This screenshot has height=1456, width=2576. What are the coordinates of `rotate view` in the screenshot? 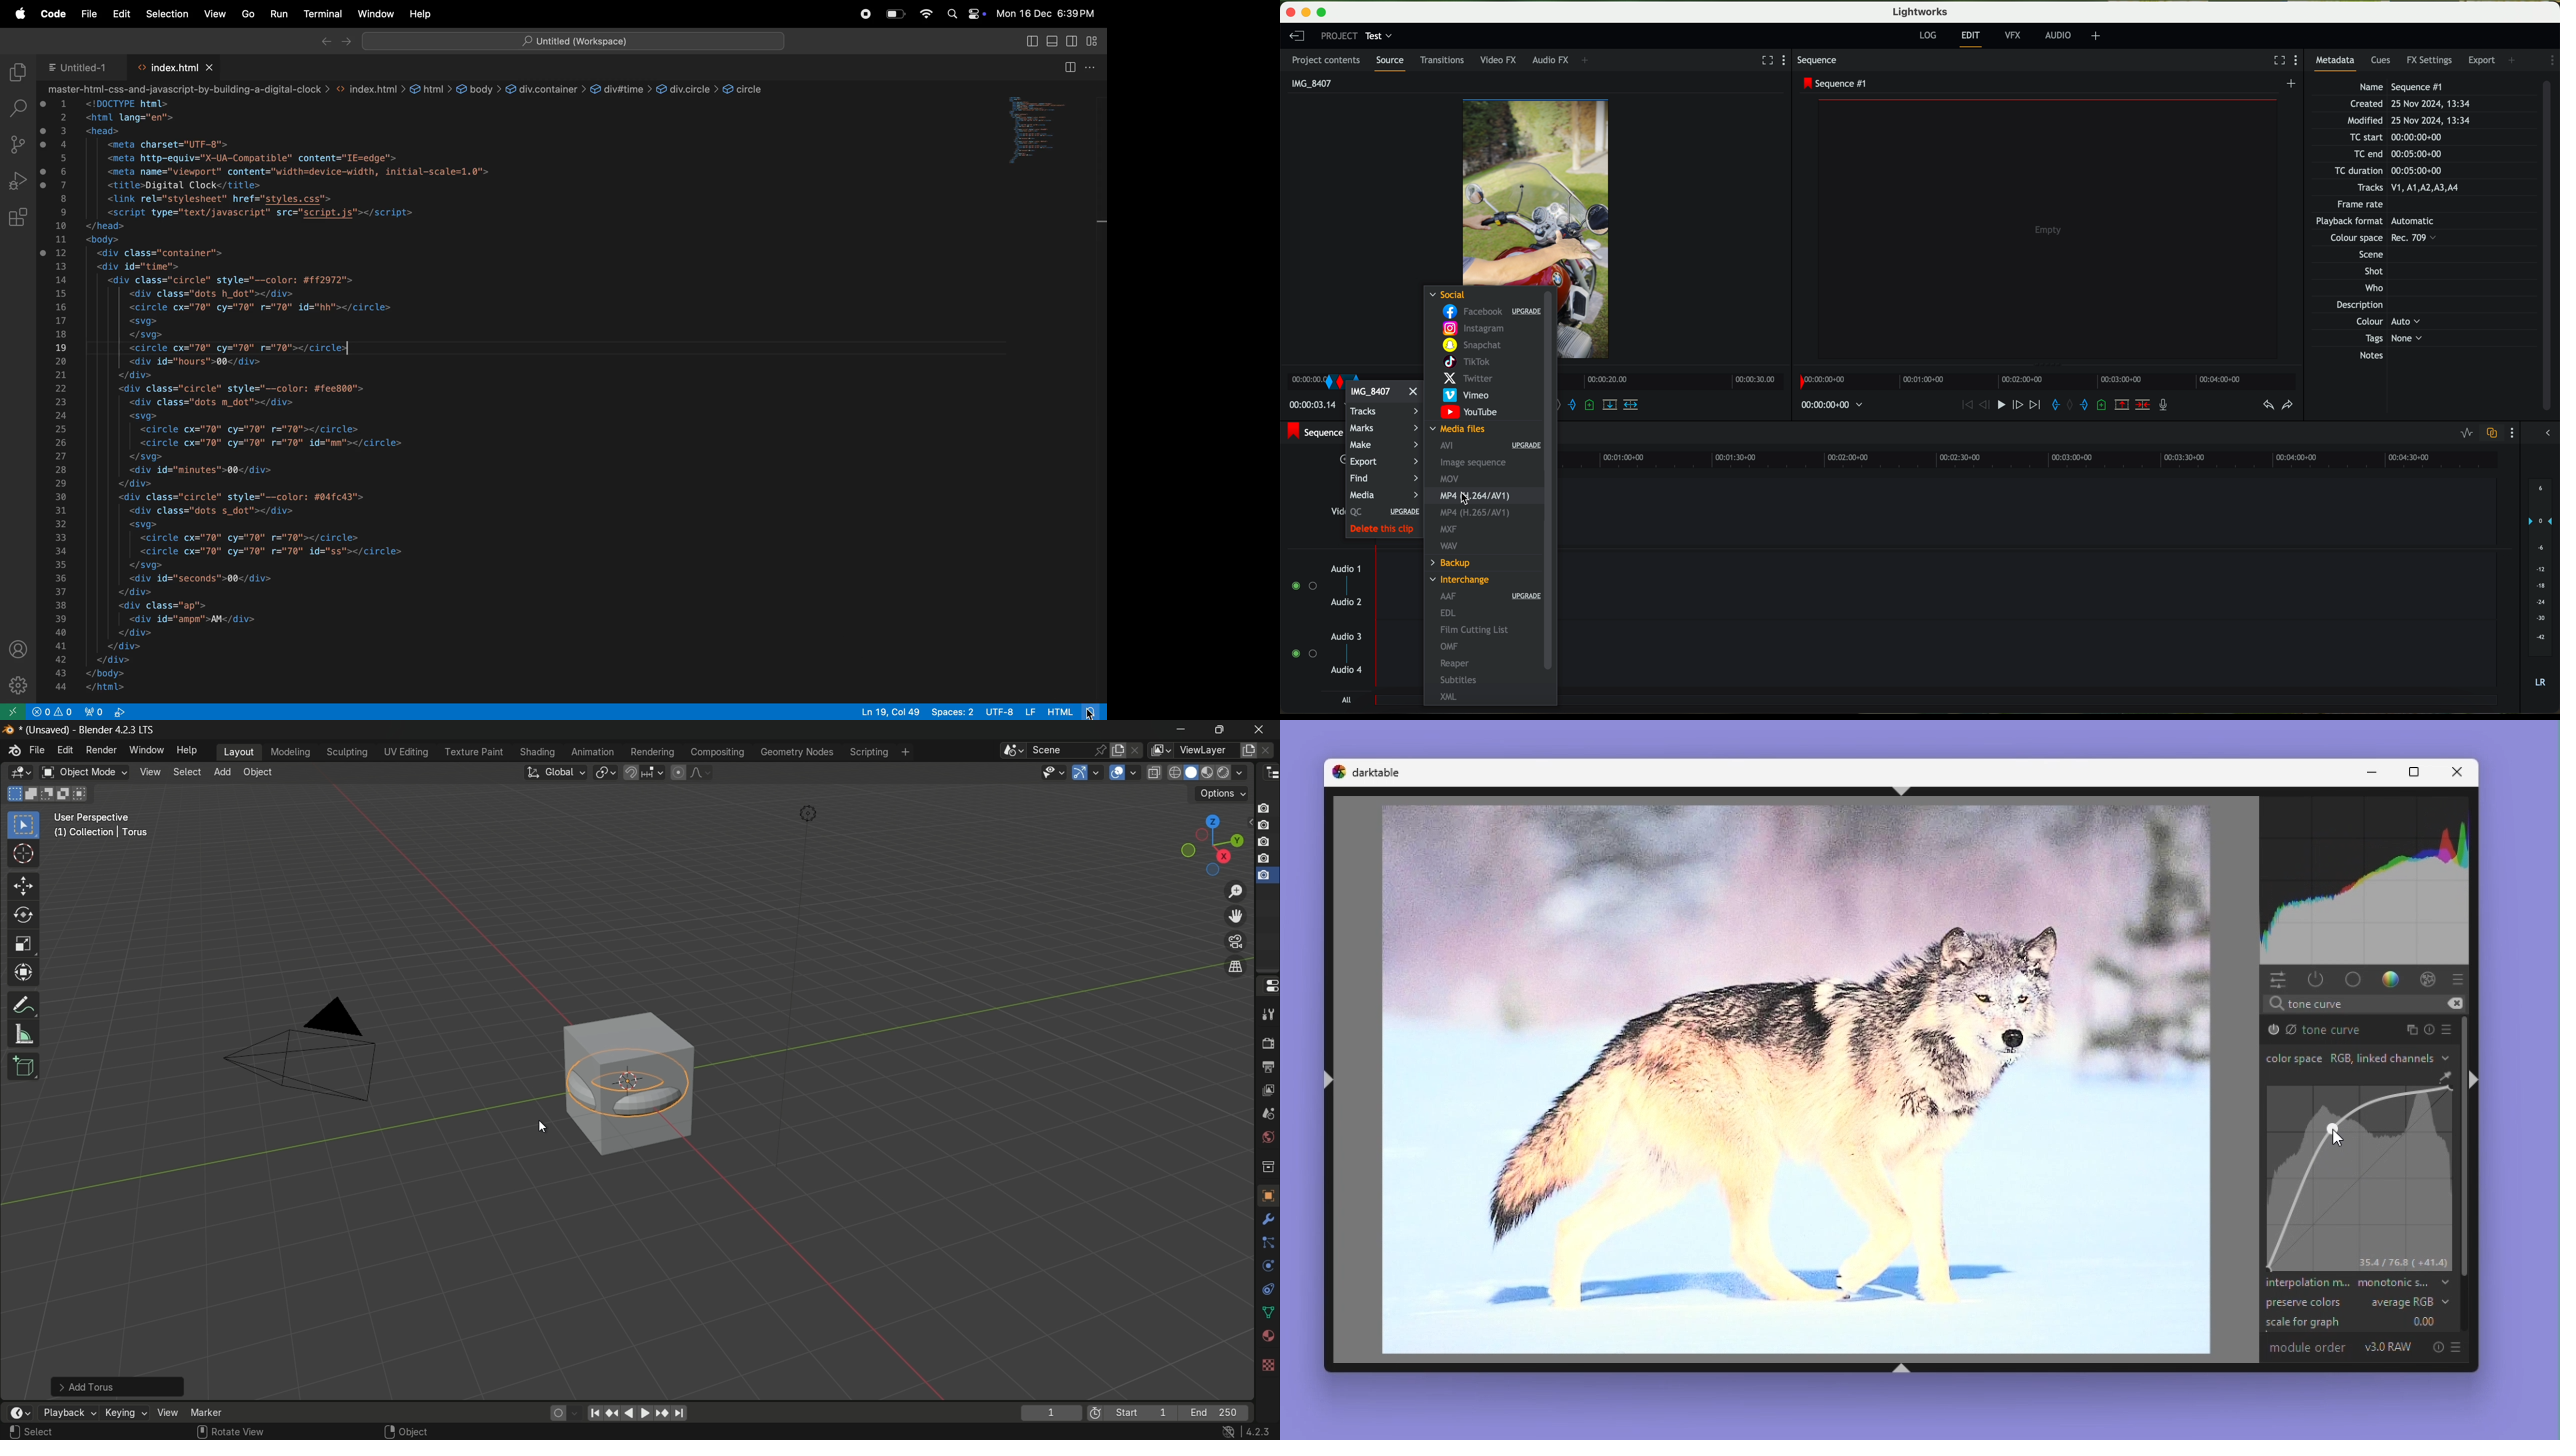 It's located at (240, 1431).